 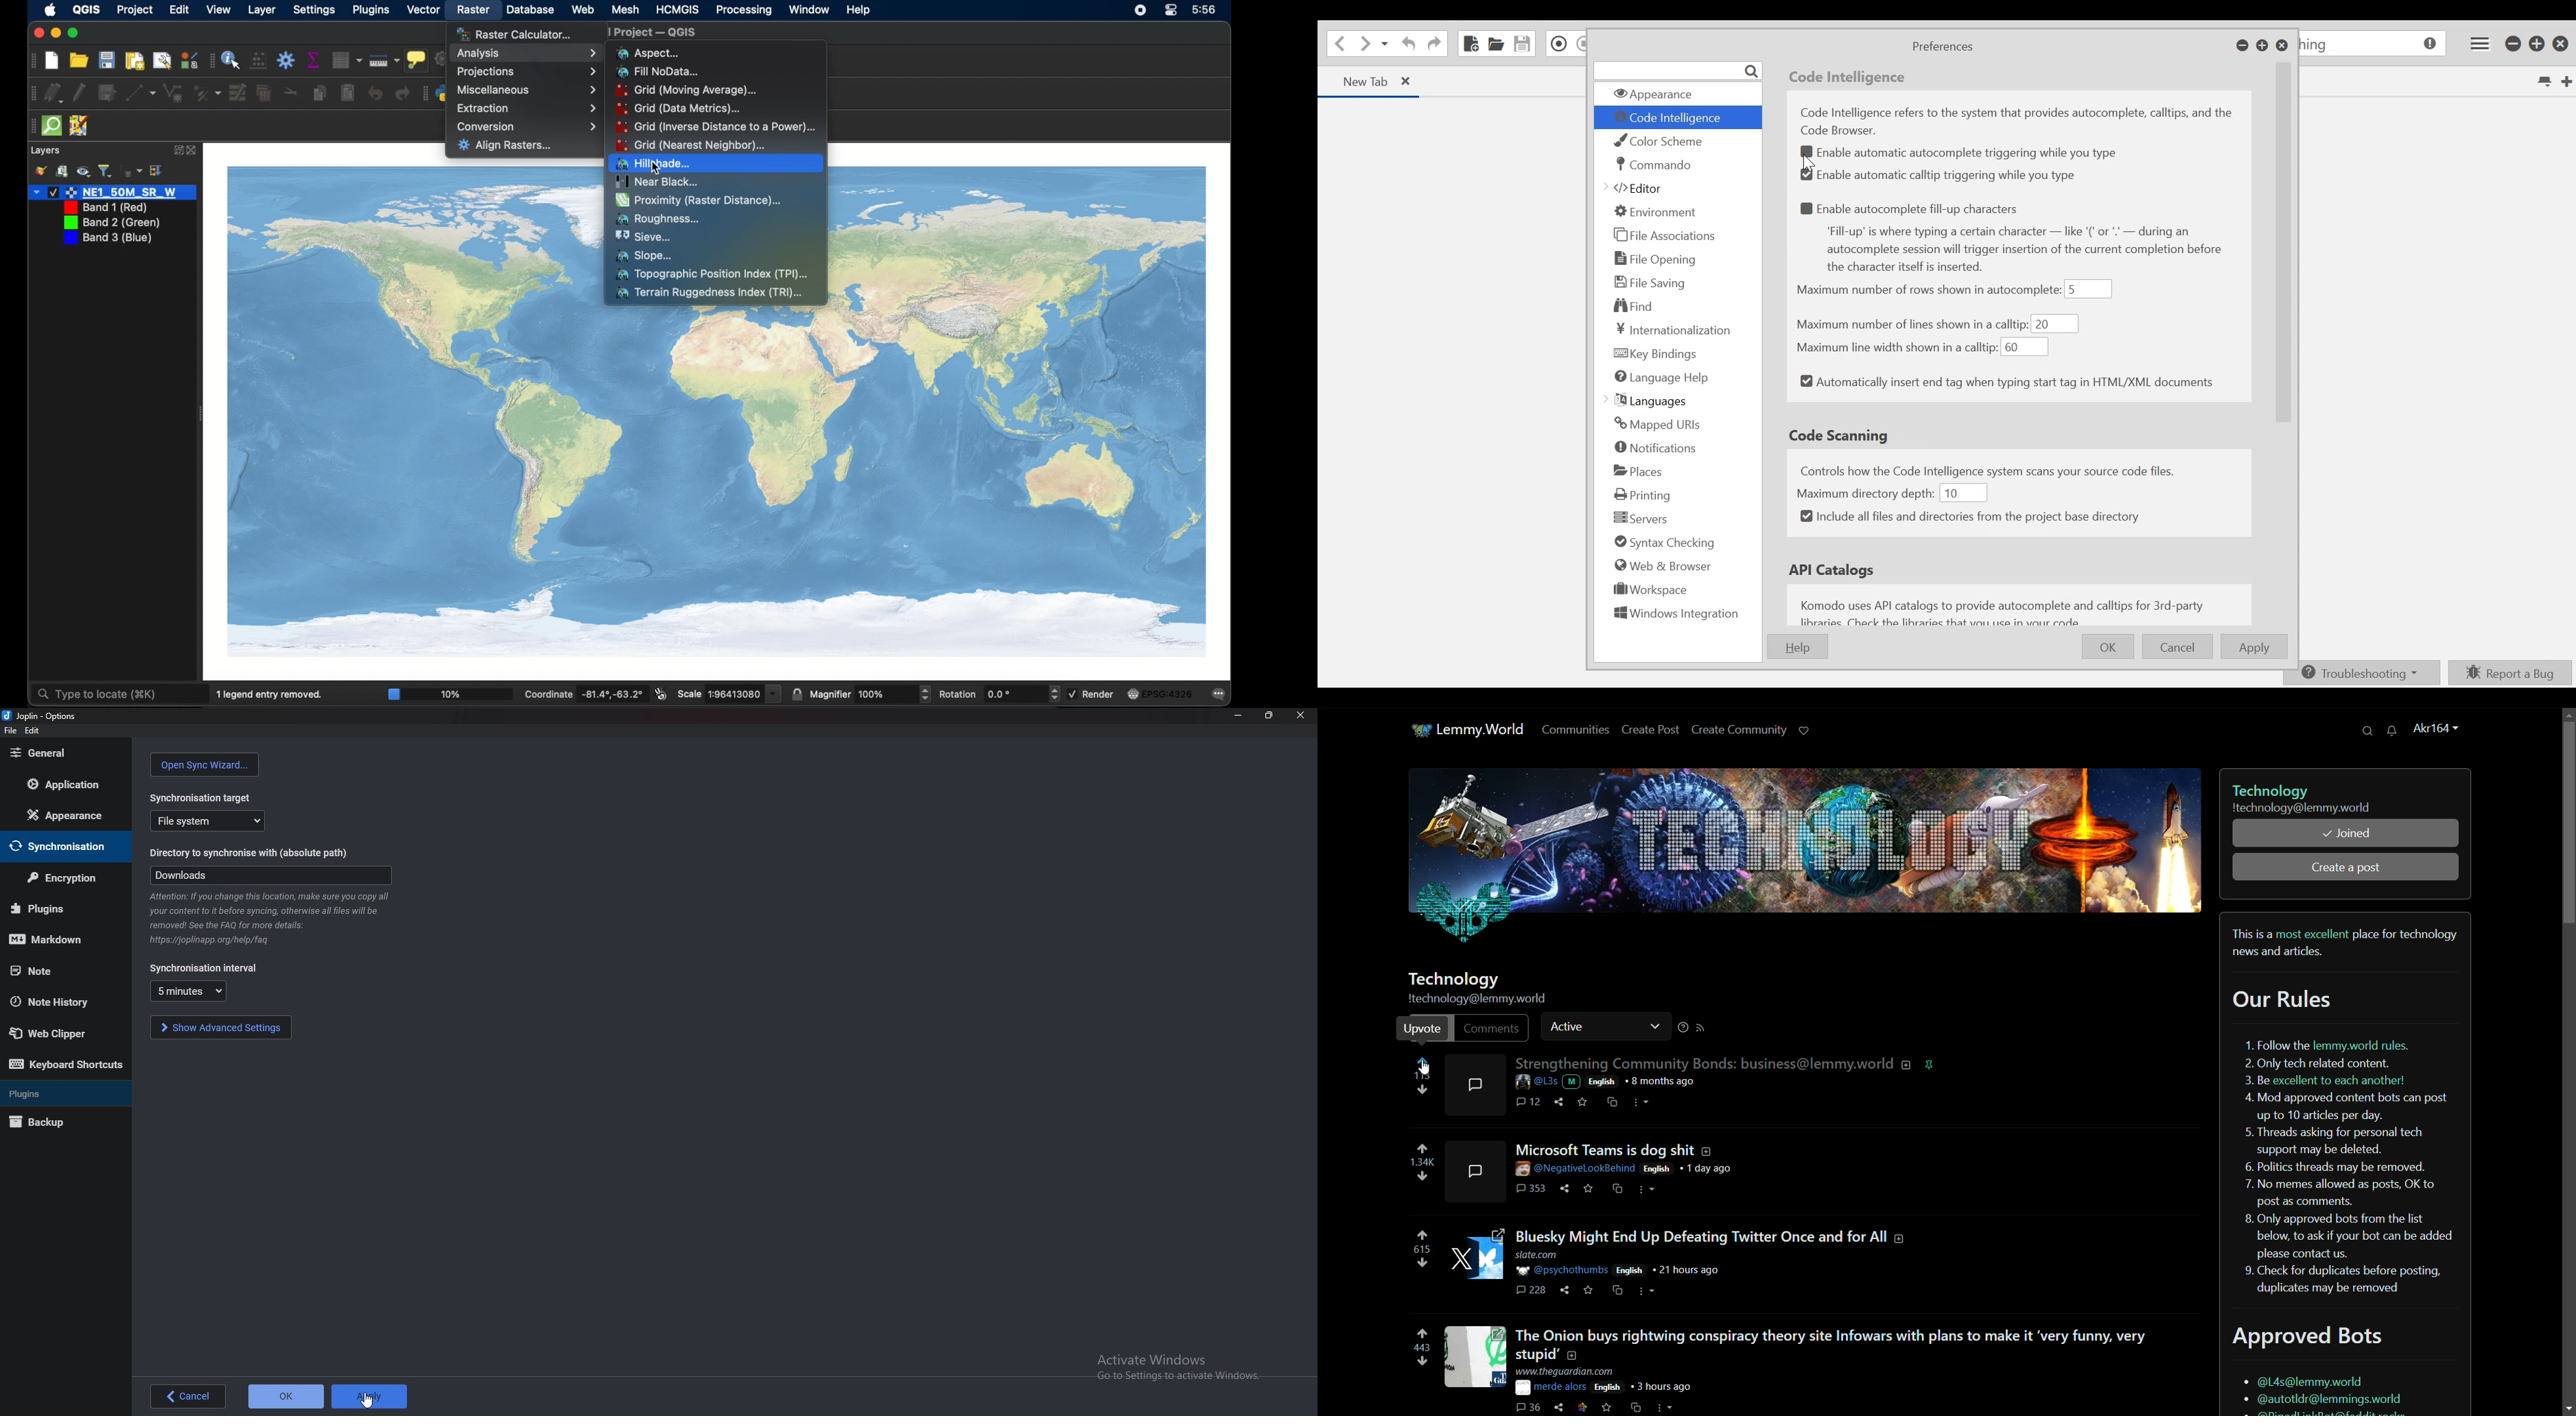 What do you see at coordinates (65, 786) in the screenshot?
I see `Application` at bounding box center [65, 786].